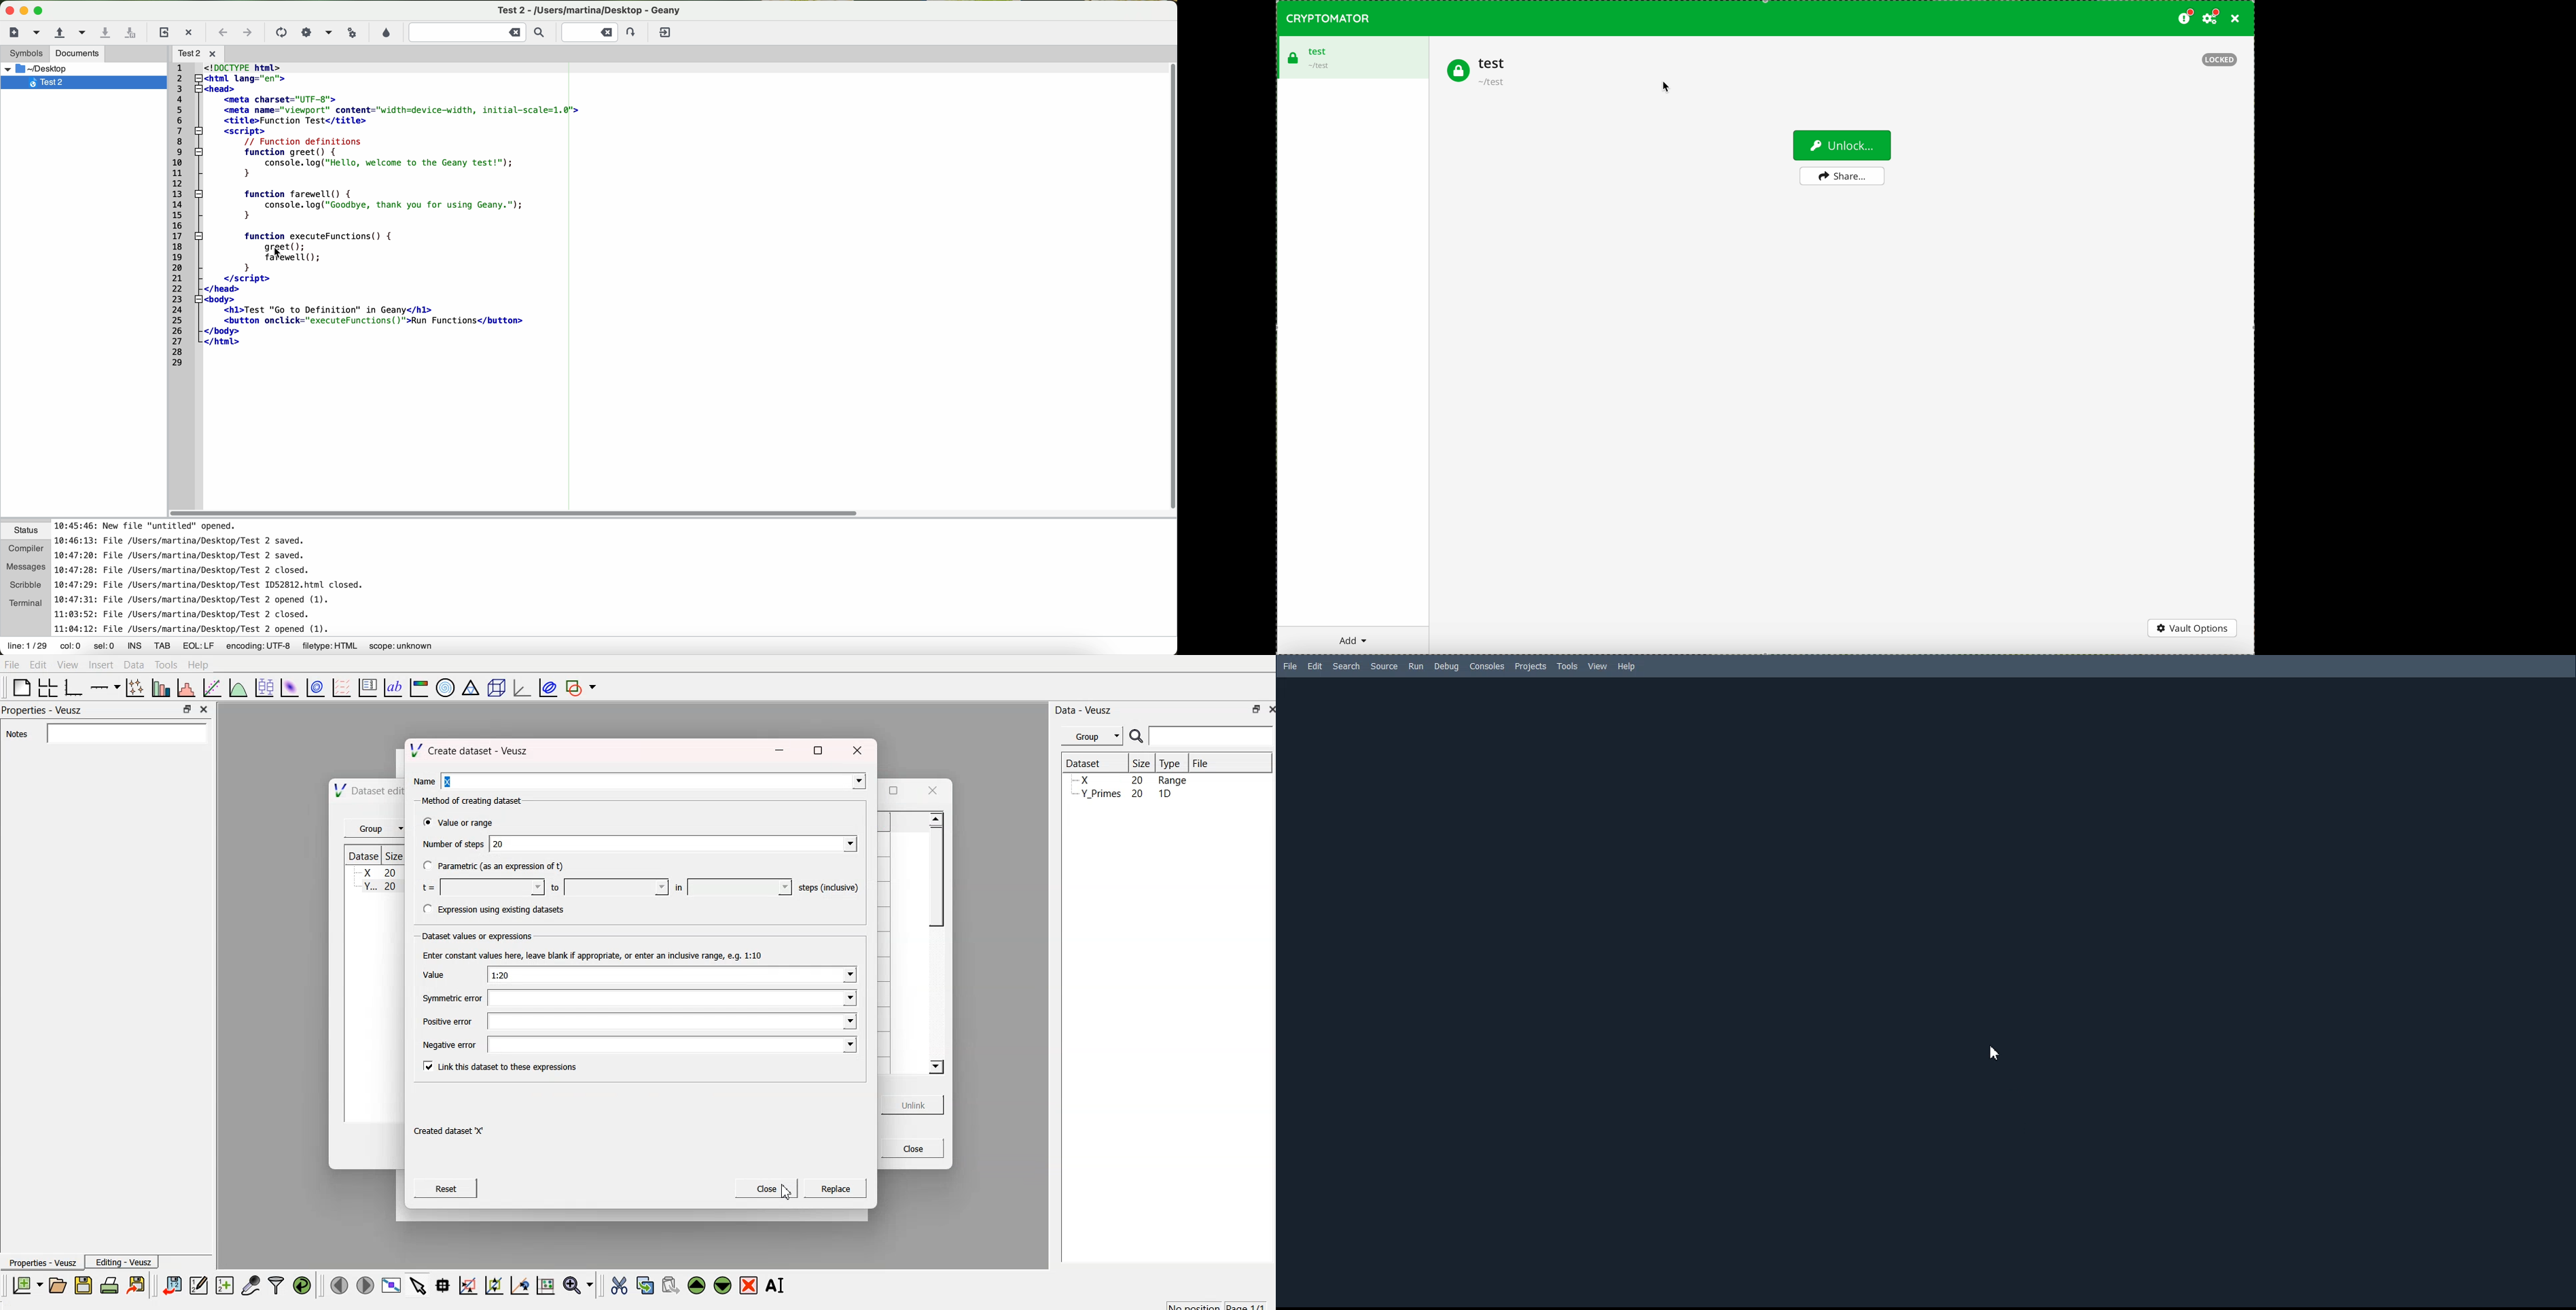 The width and height of the screenshot is (2576, 1316). What do you see at coordinates (199, 1285) in the screenshot?
I see `editor` at bounding box center [199, 1285].